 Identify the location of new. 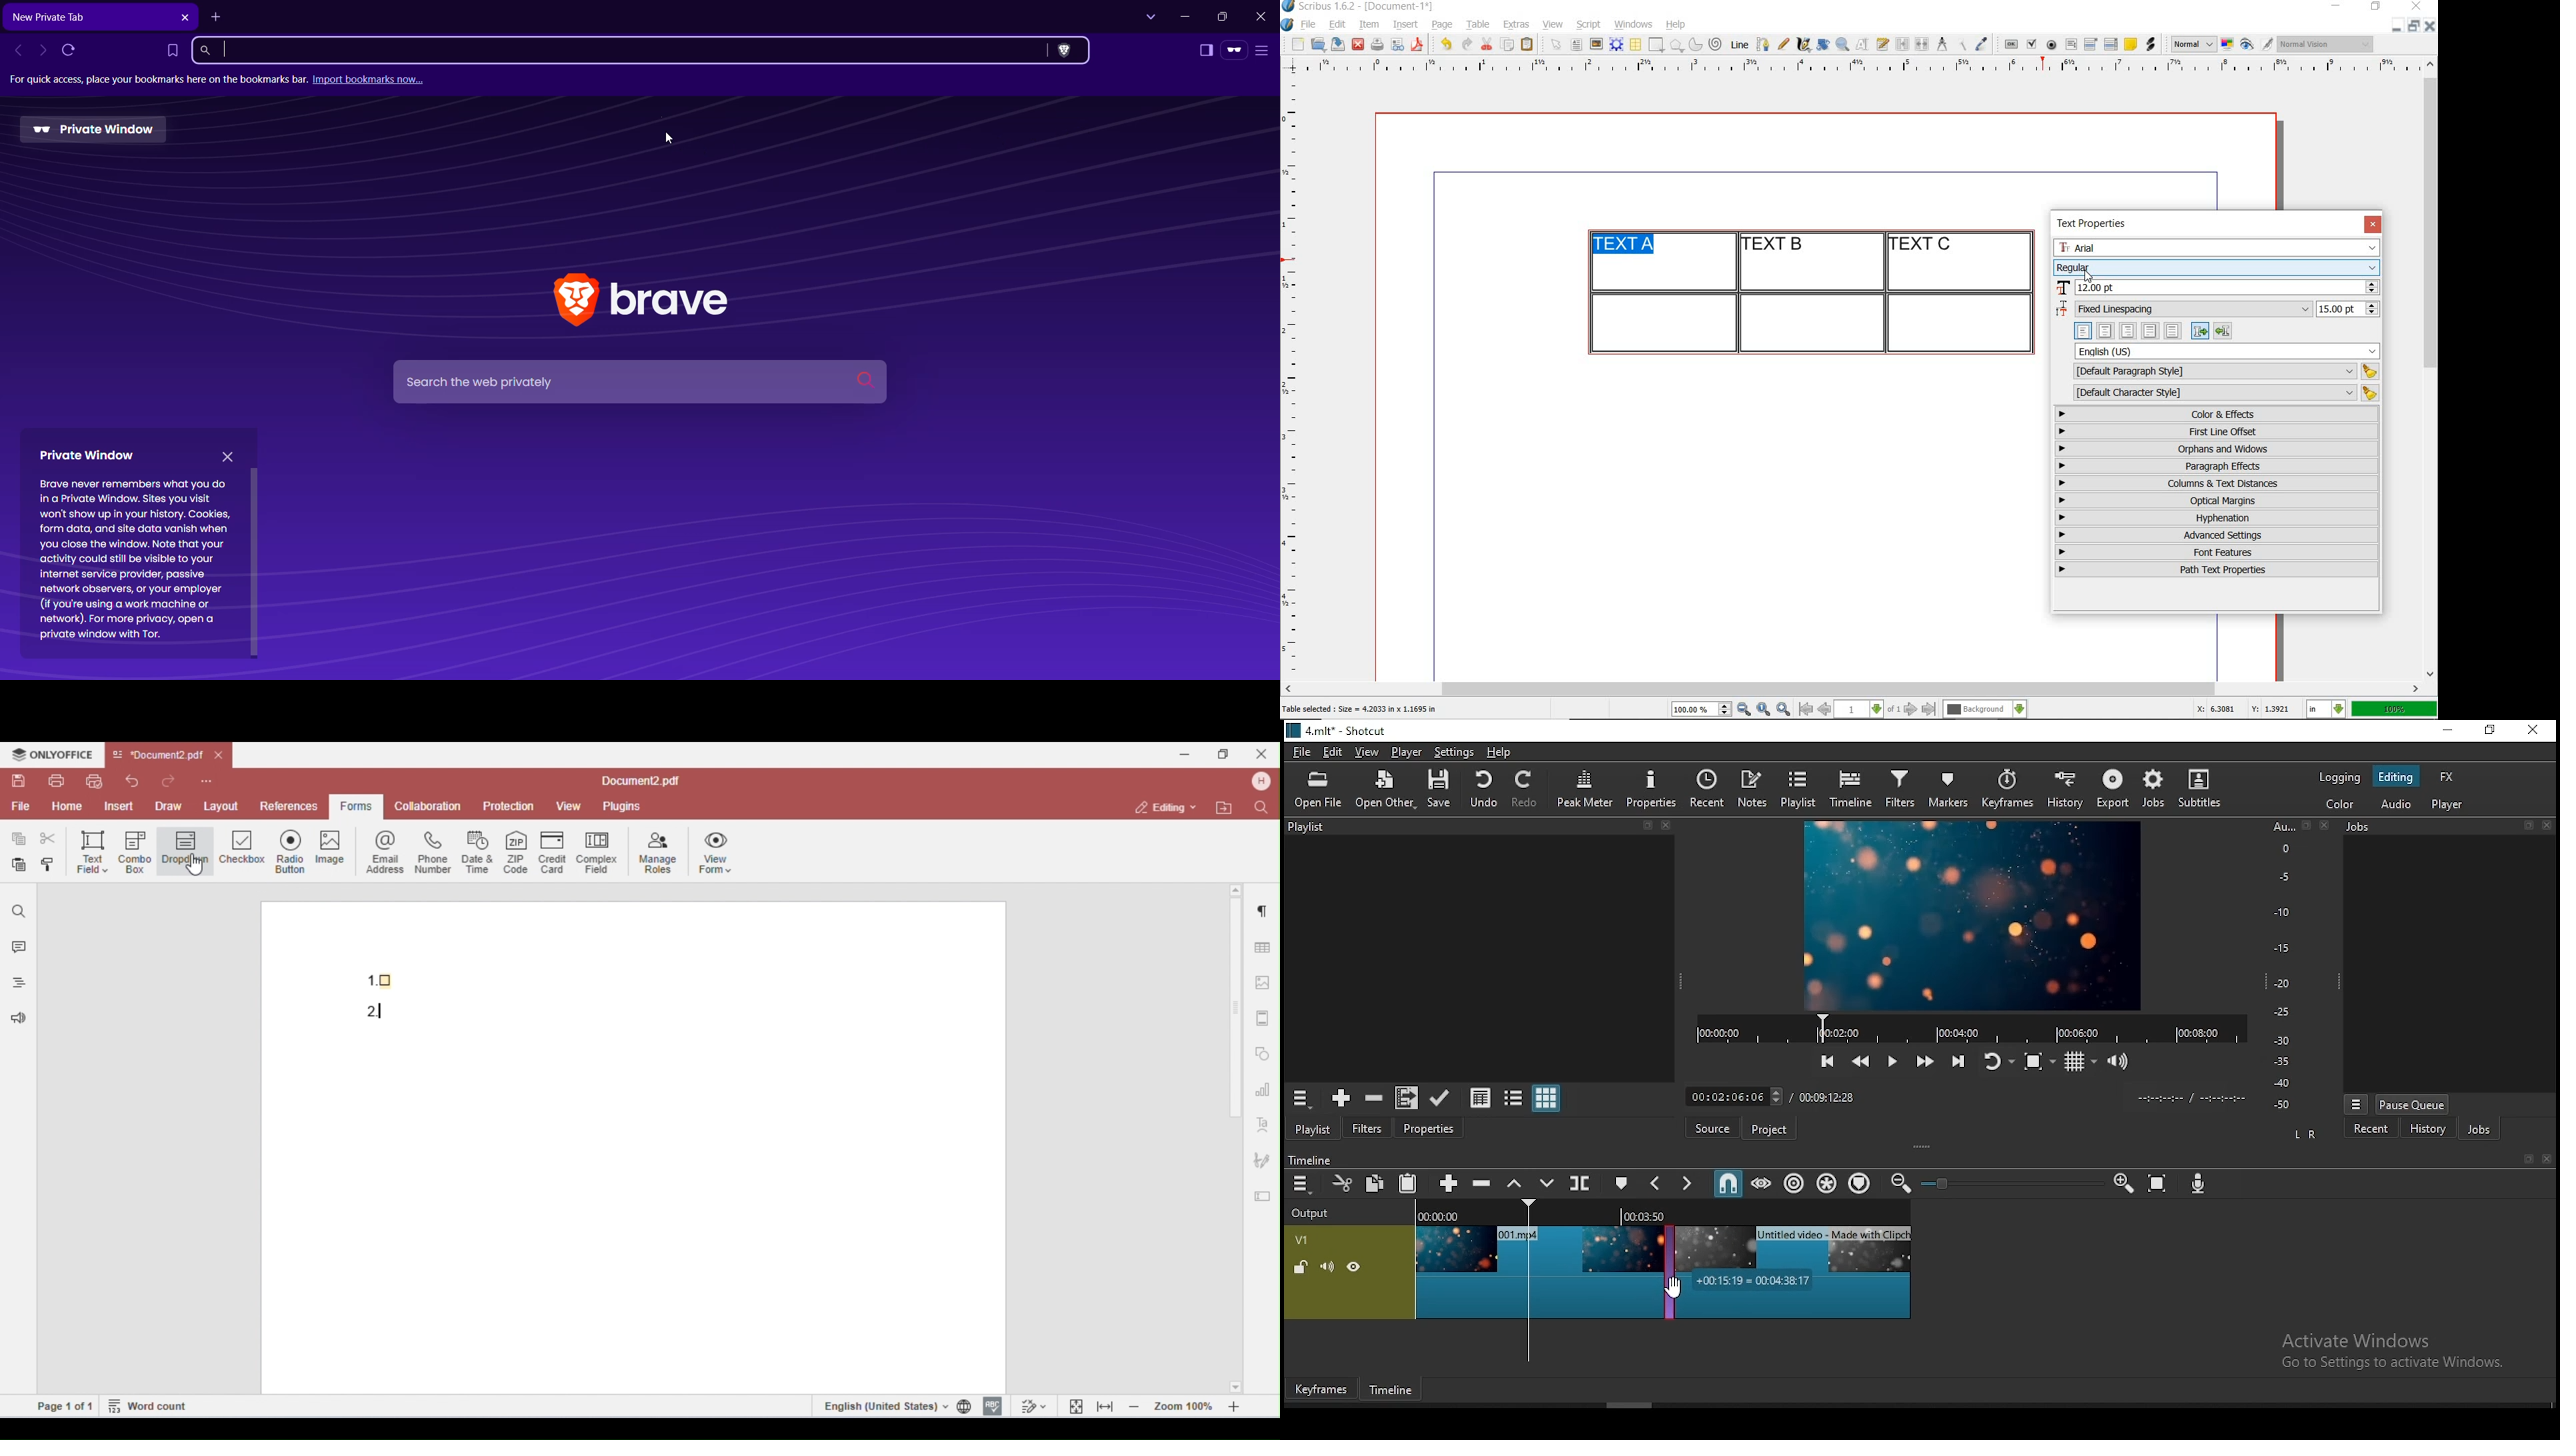
(1296, 44).